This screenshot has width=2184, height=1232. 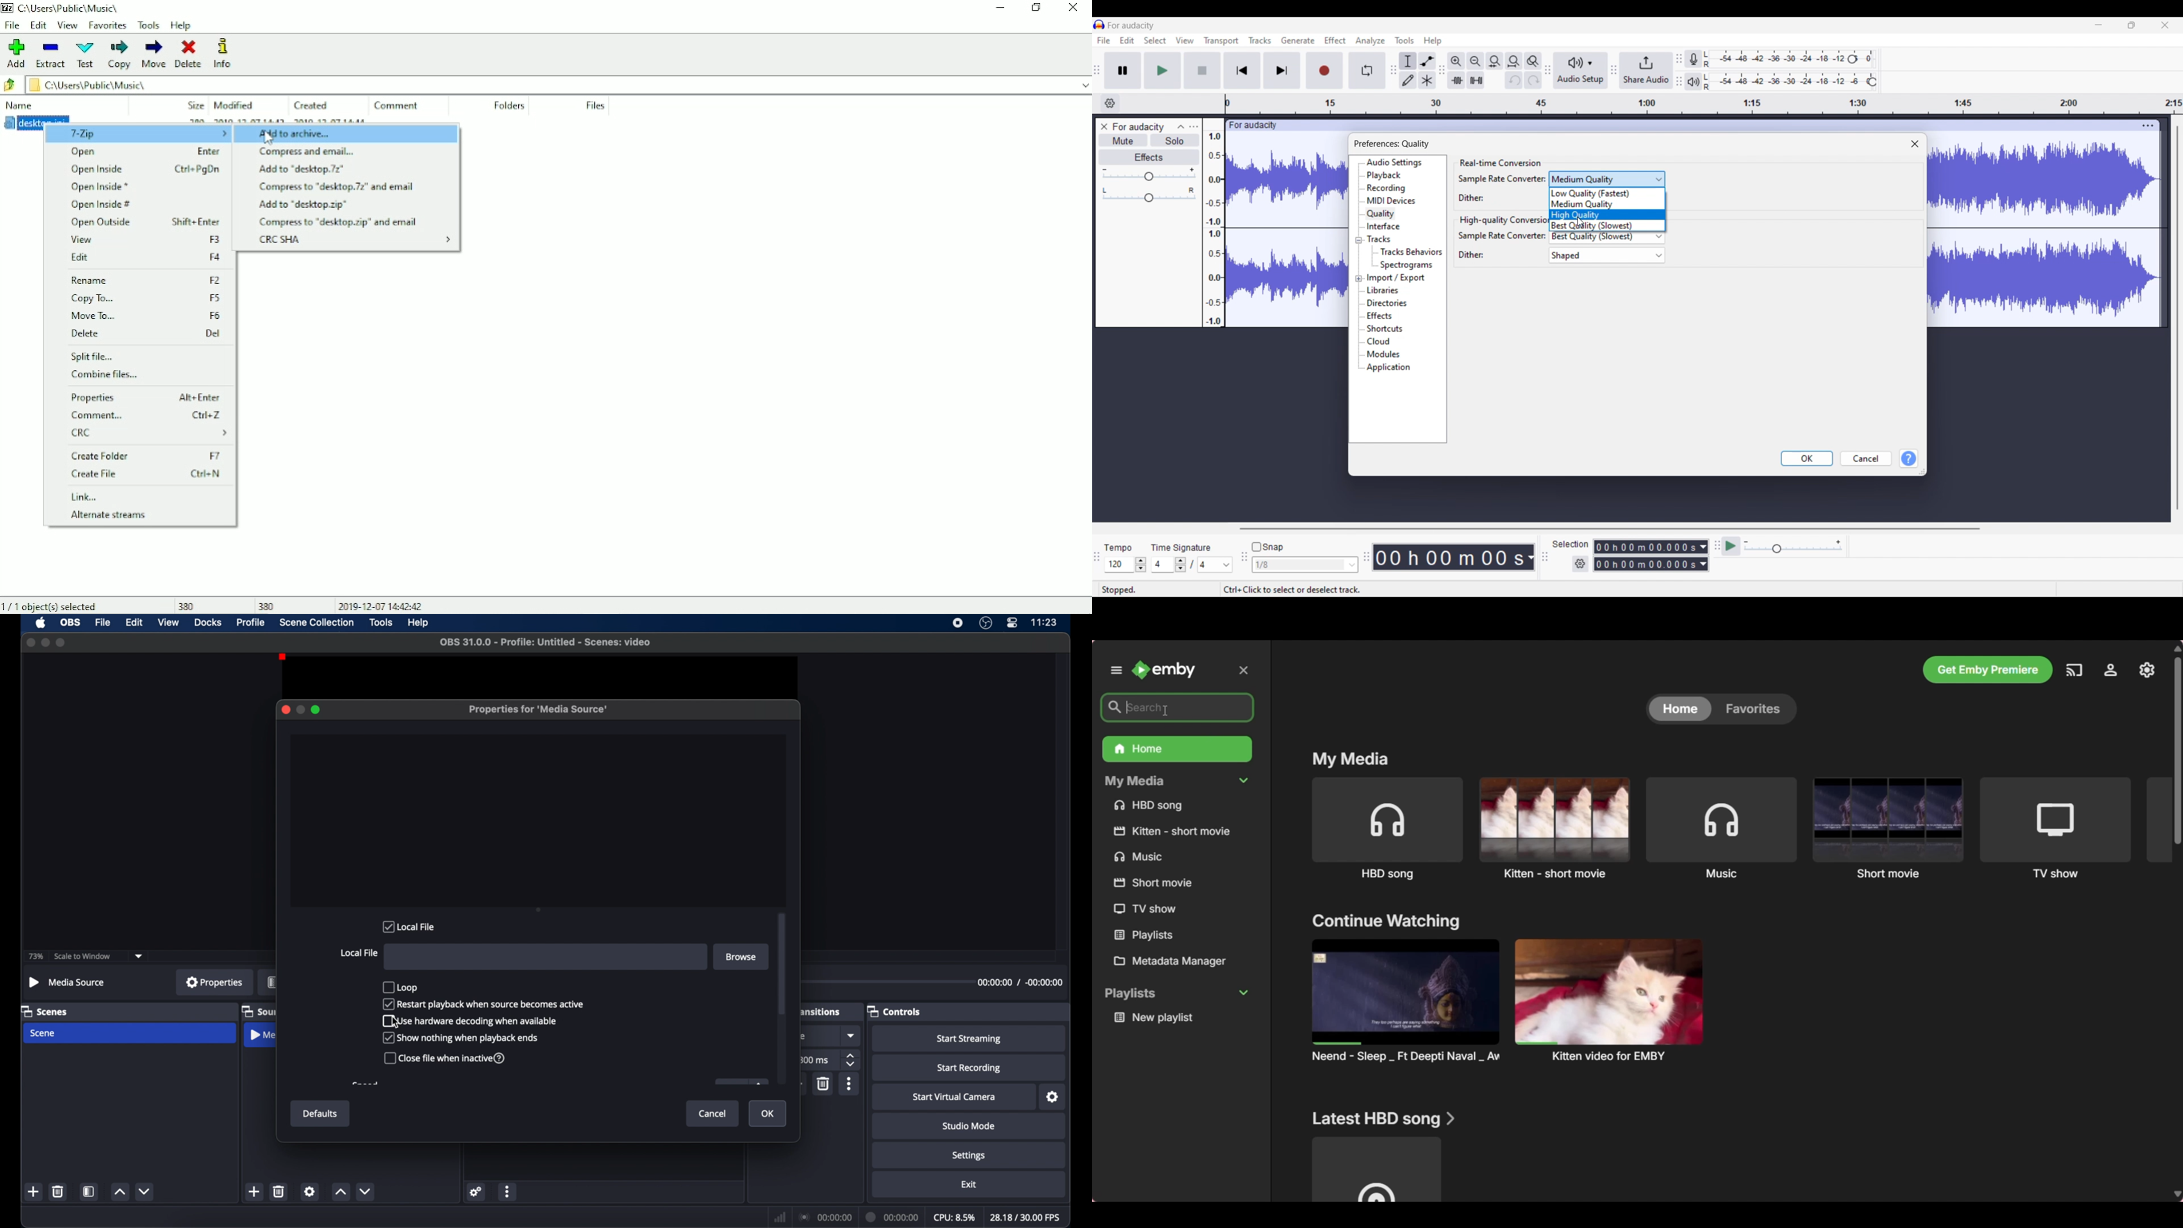 What do you see at coordinates (1889, 827) in the screenshot?
I see `Short movie` at bounding box center [1889, 827].